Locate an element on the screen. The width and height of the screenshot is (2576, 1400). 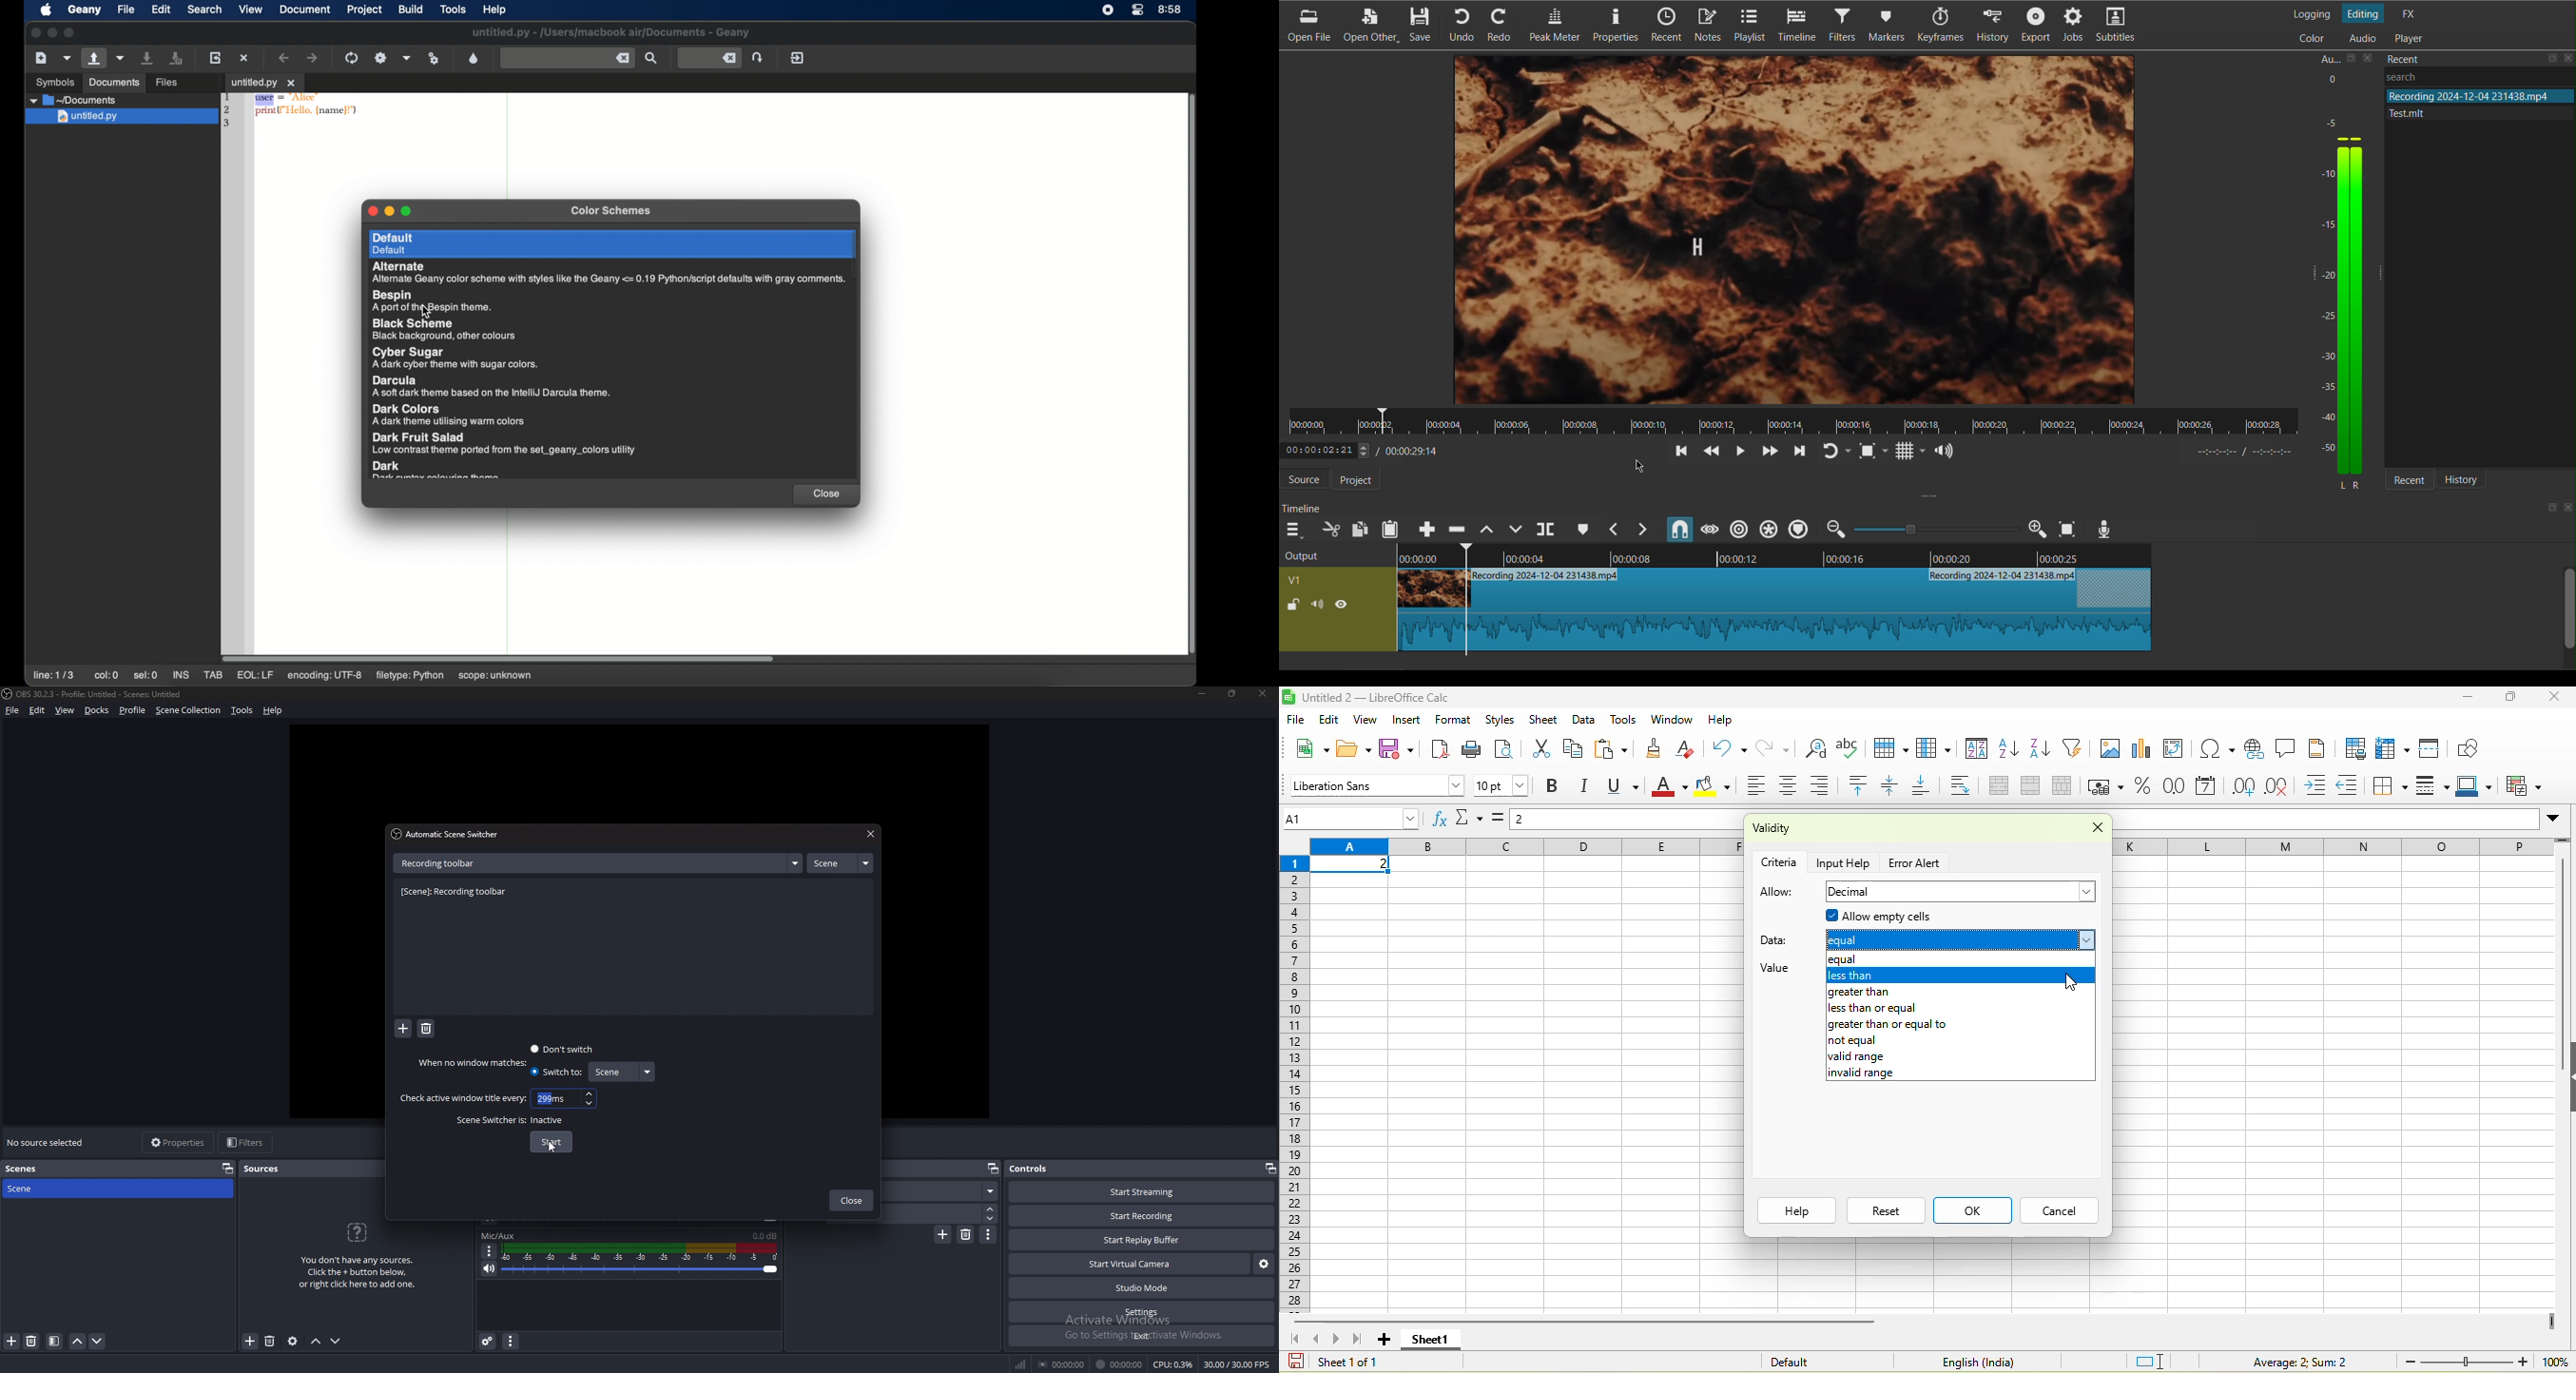
Properties is located at coordinates (1613, 26).